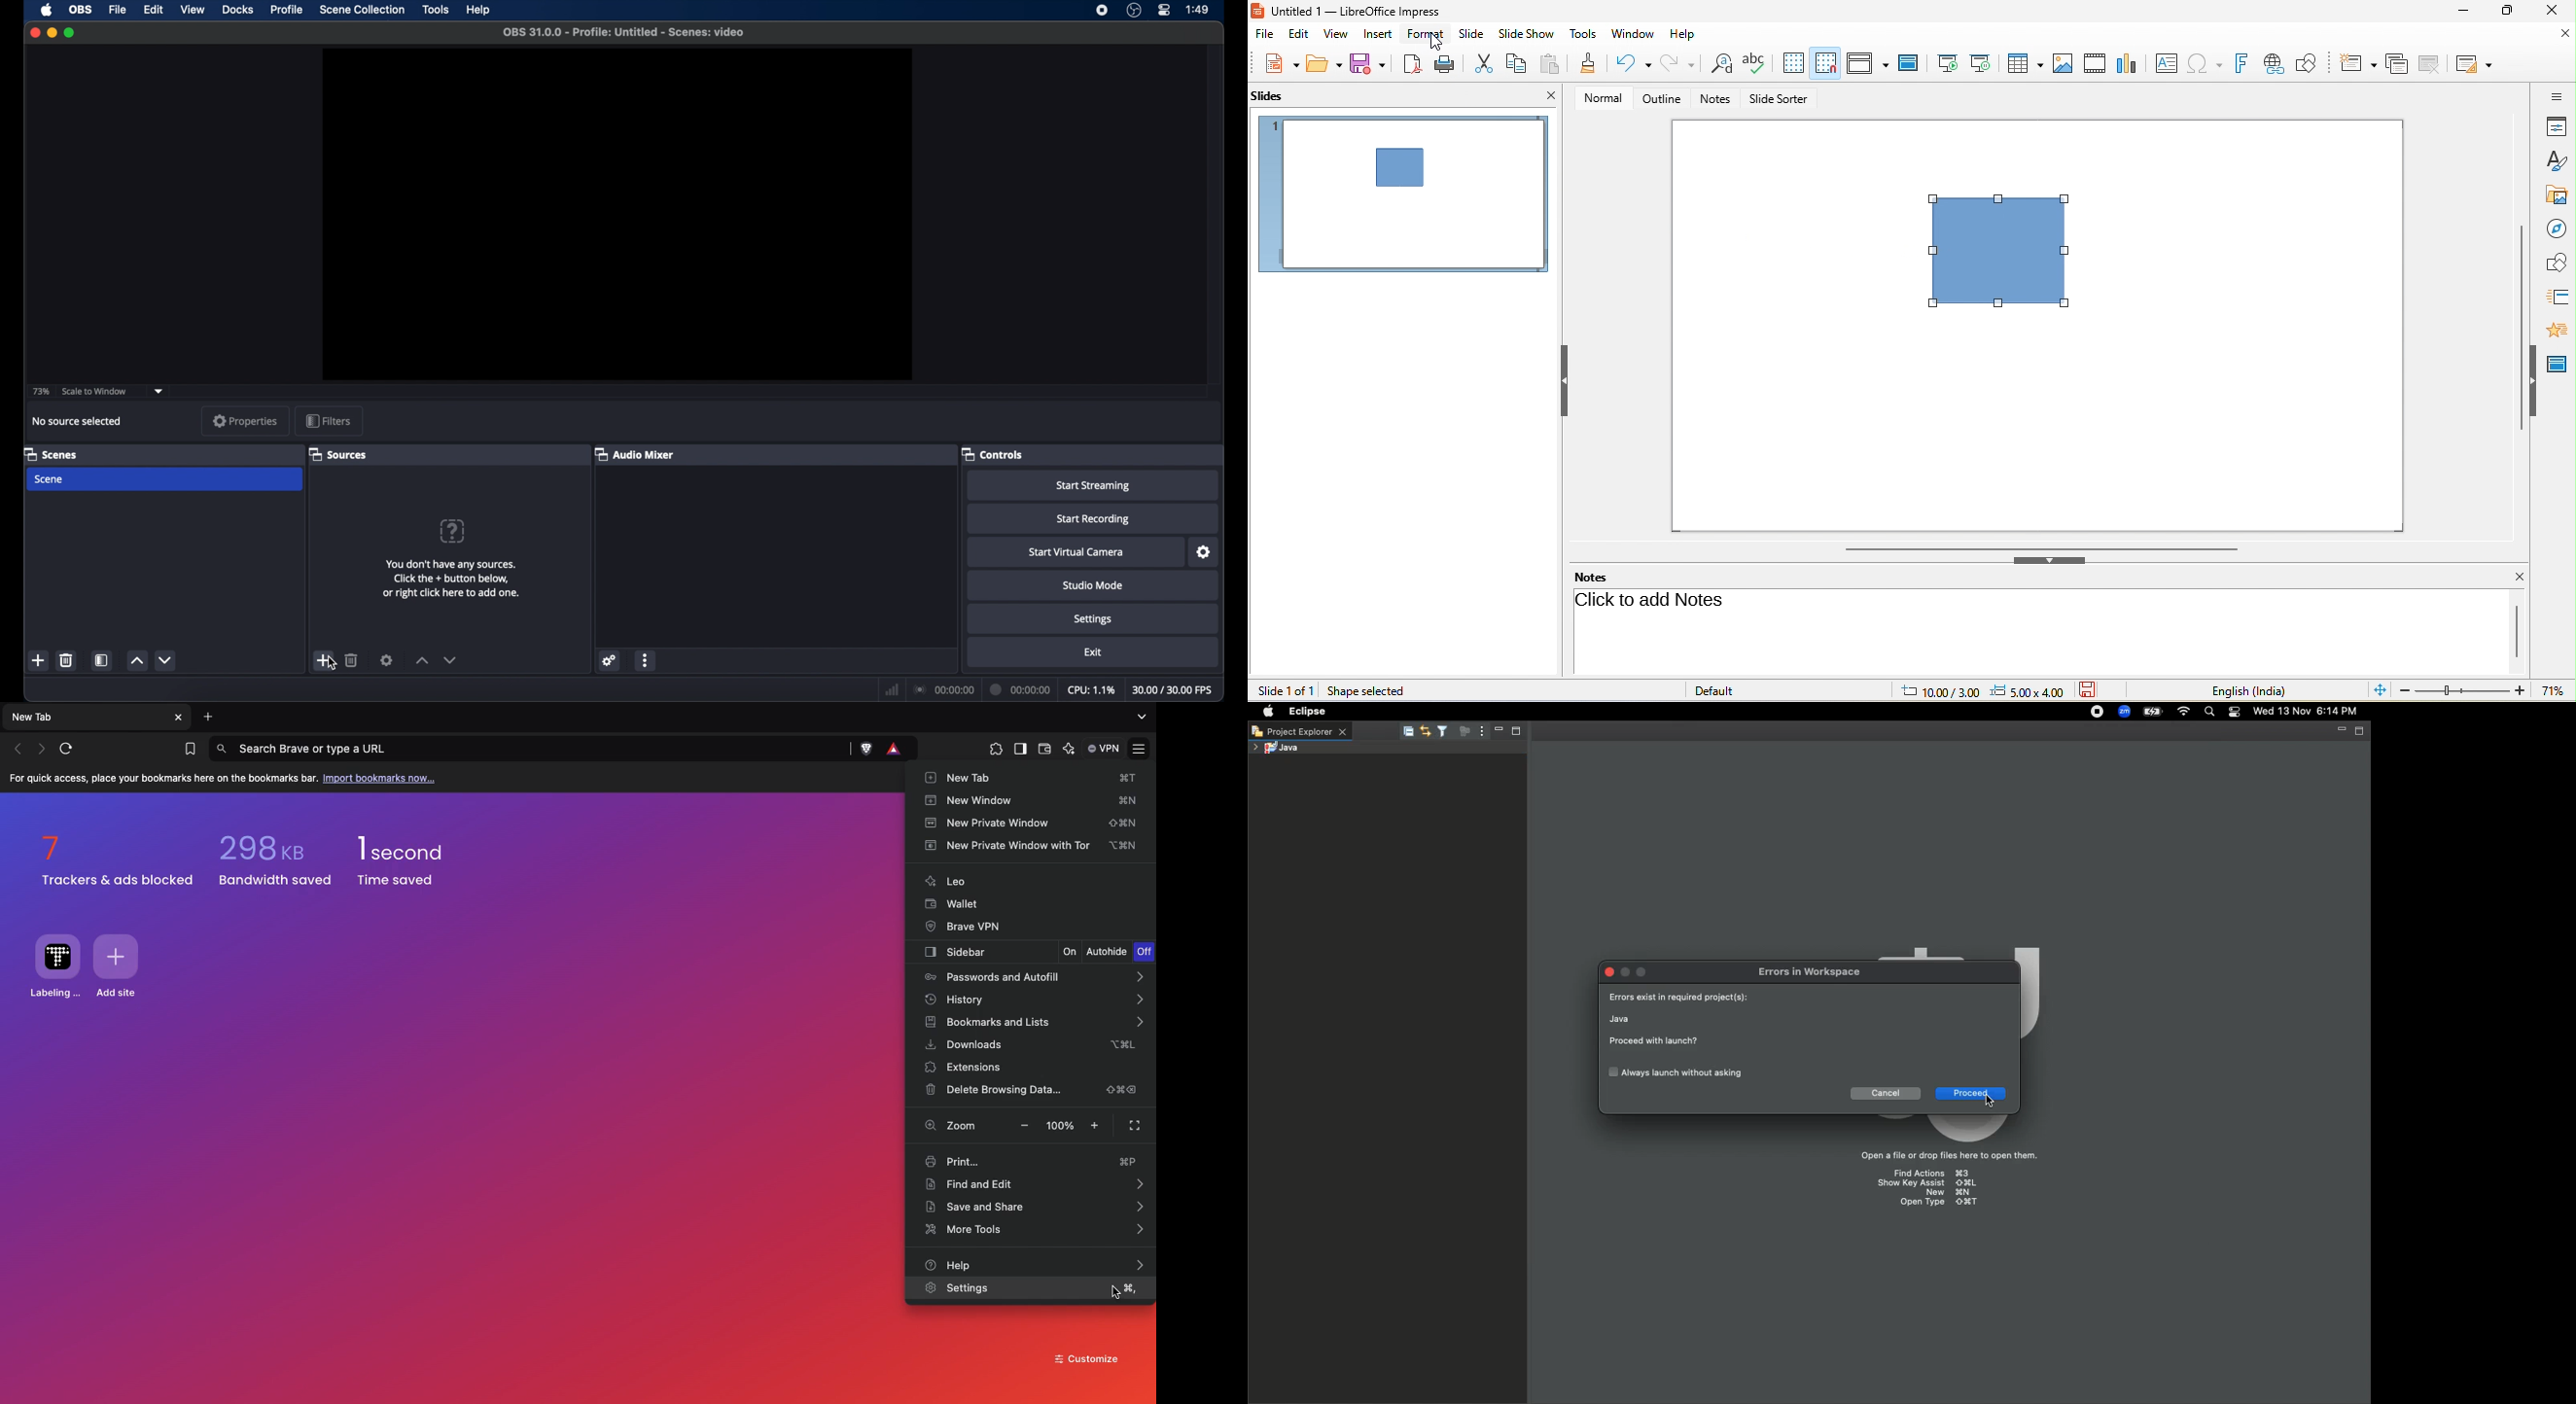  I want to click on shape selected, so click(1368, 691).